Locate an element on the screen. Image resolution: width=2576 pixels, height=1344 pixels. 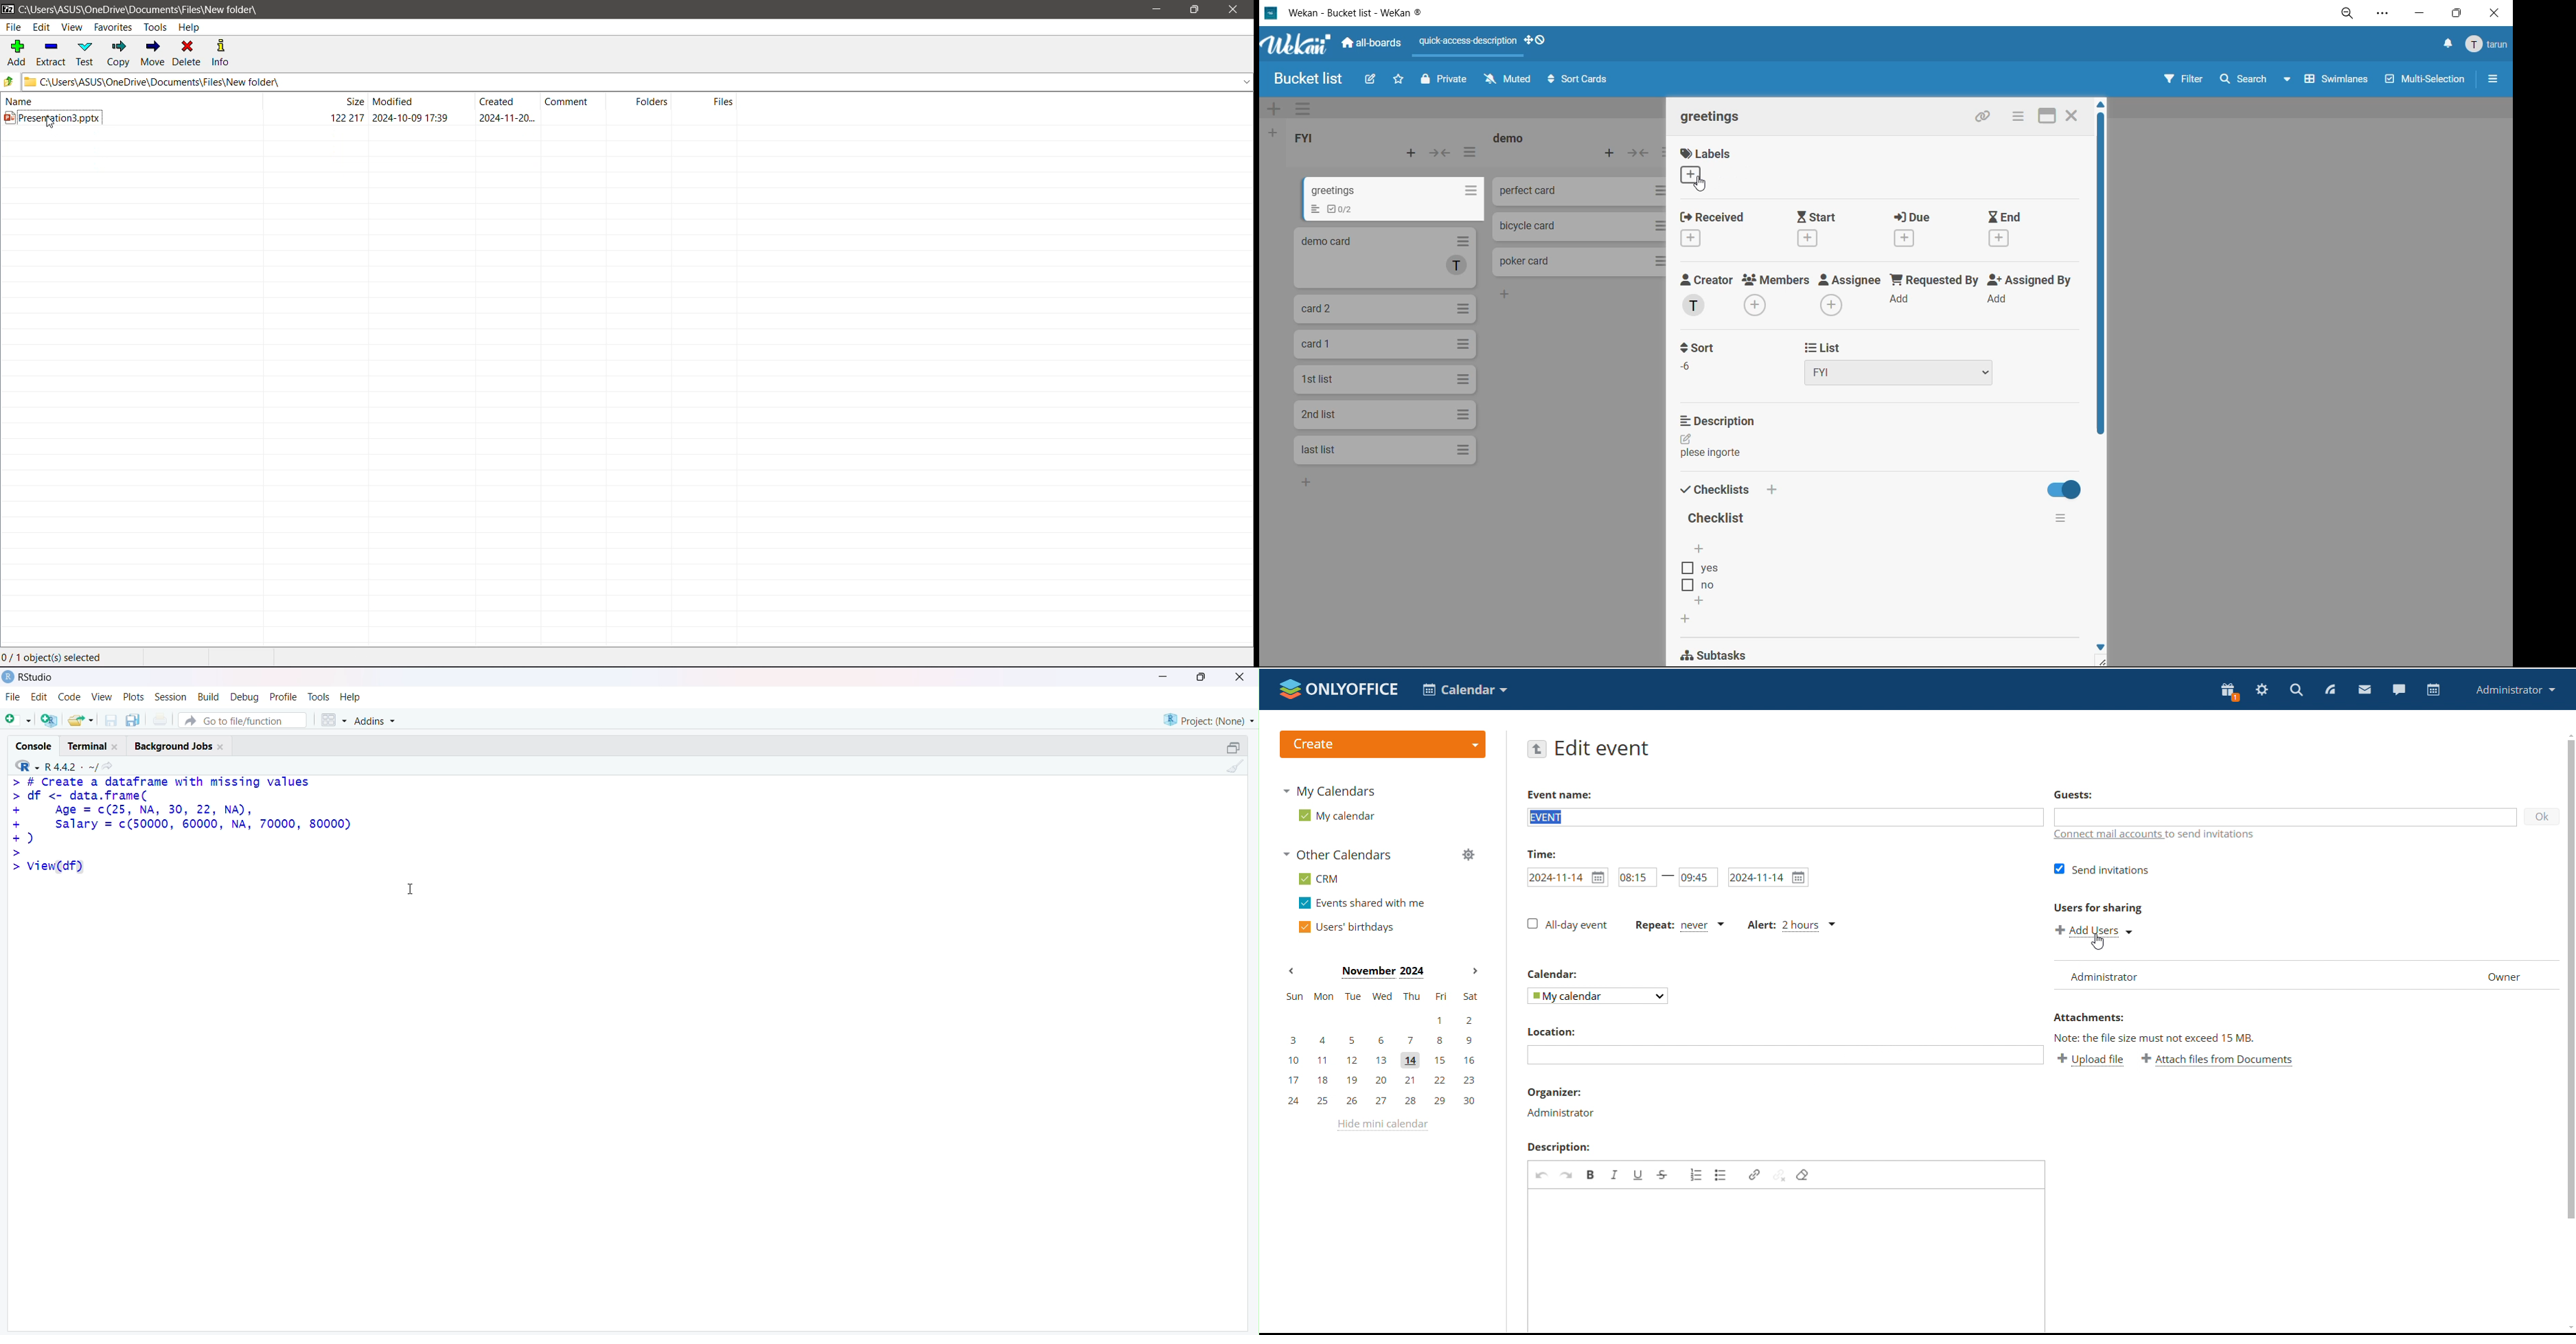
logo is located at coordinates (1339, 689).